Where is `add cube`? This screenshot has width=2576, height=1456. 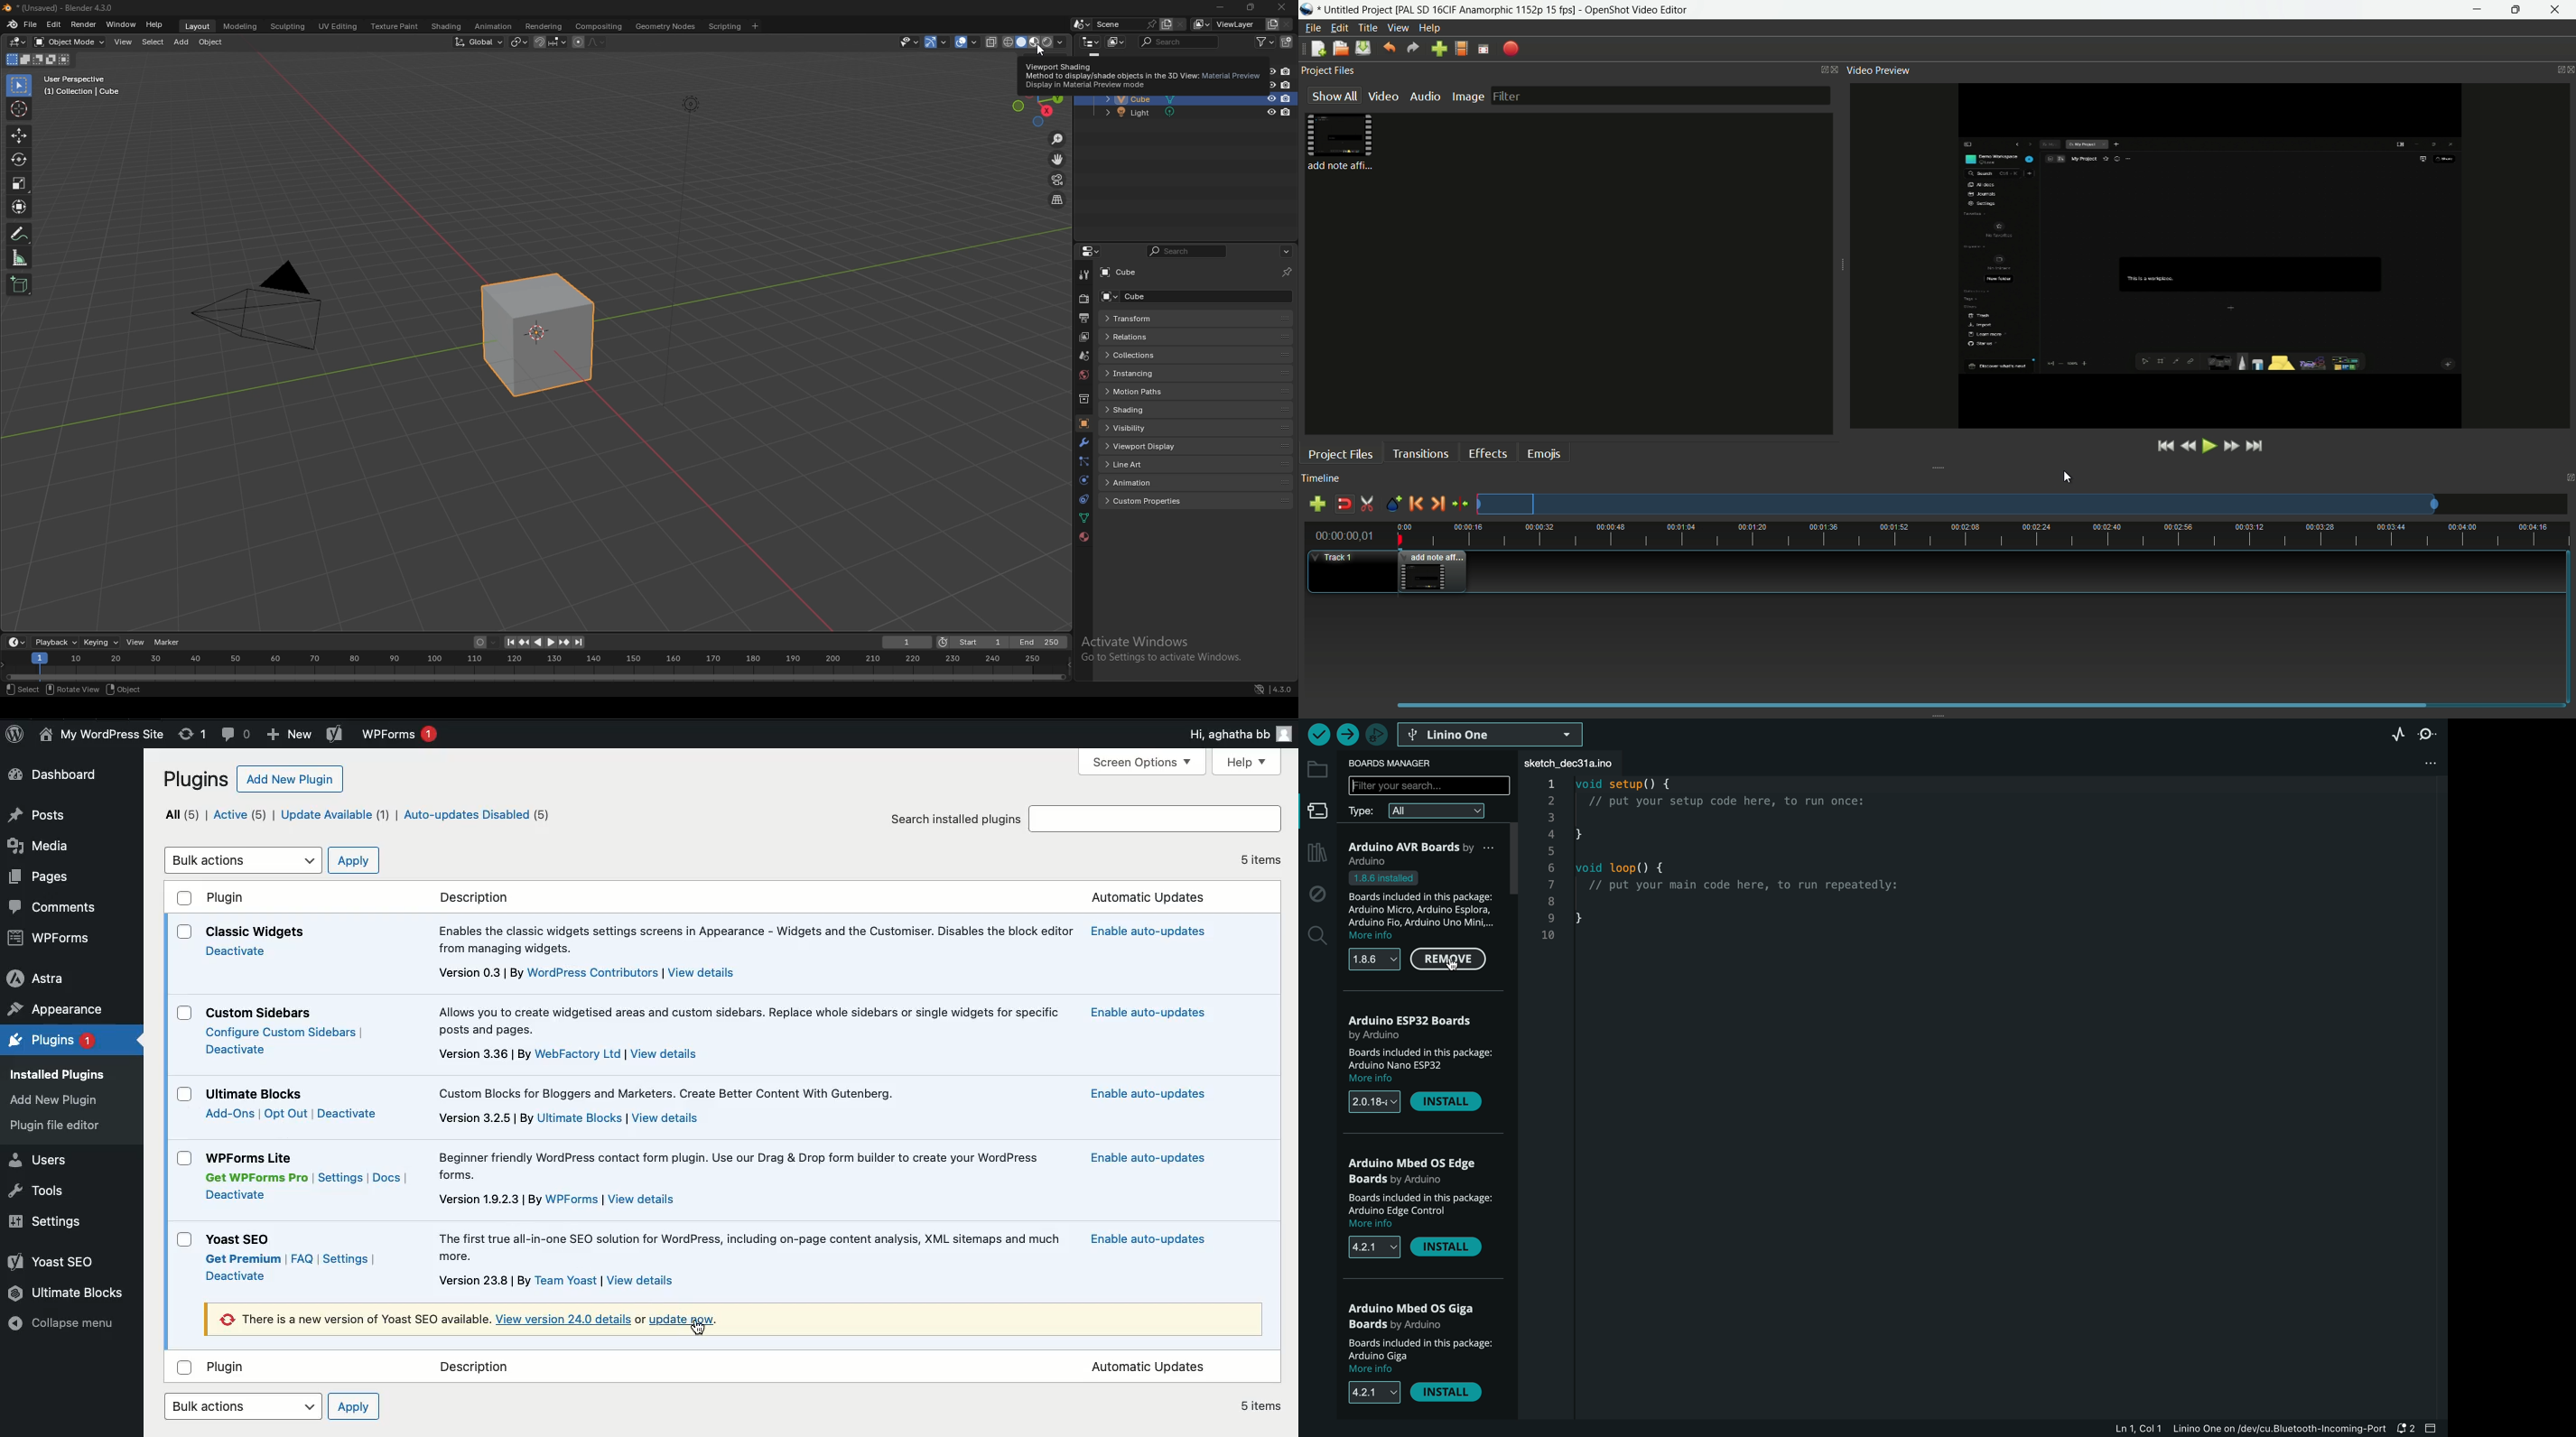
add cube is located at coordinates (18, 285).